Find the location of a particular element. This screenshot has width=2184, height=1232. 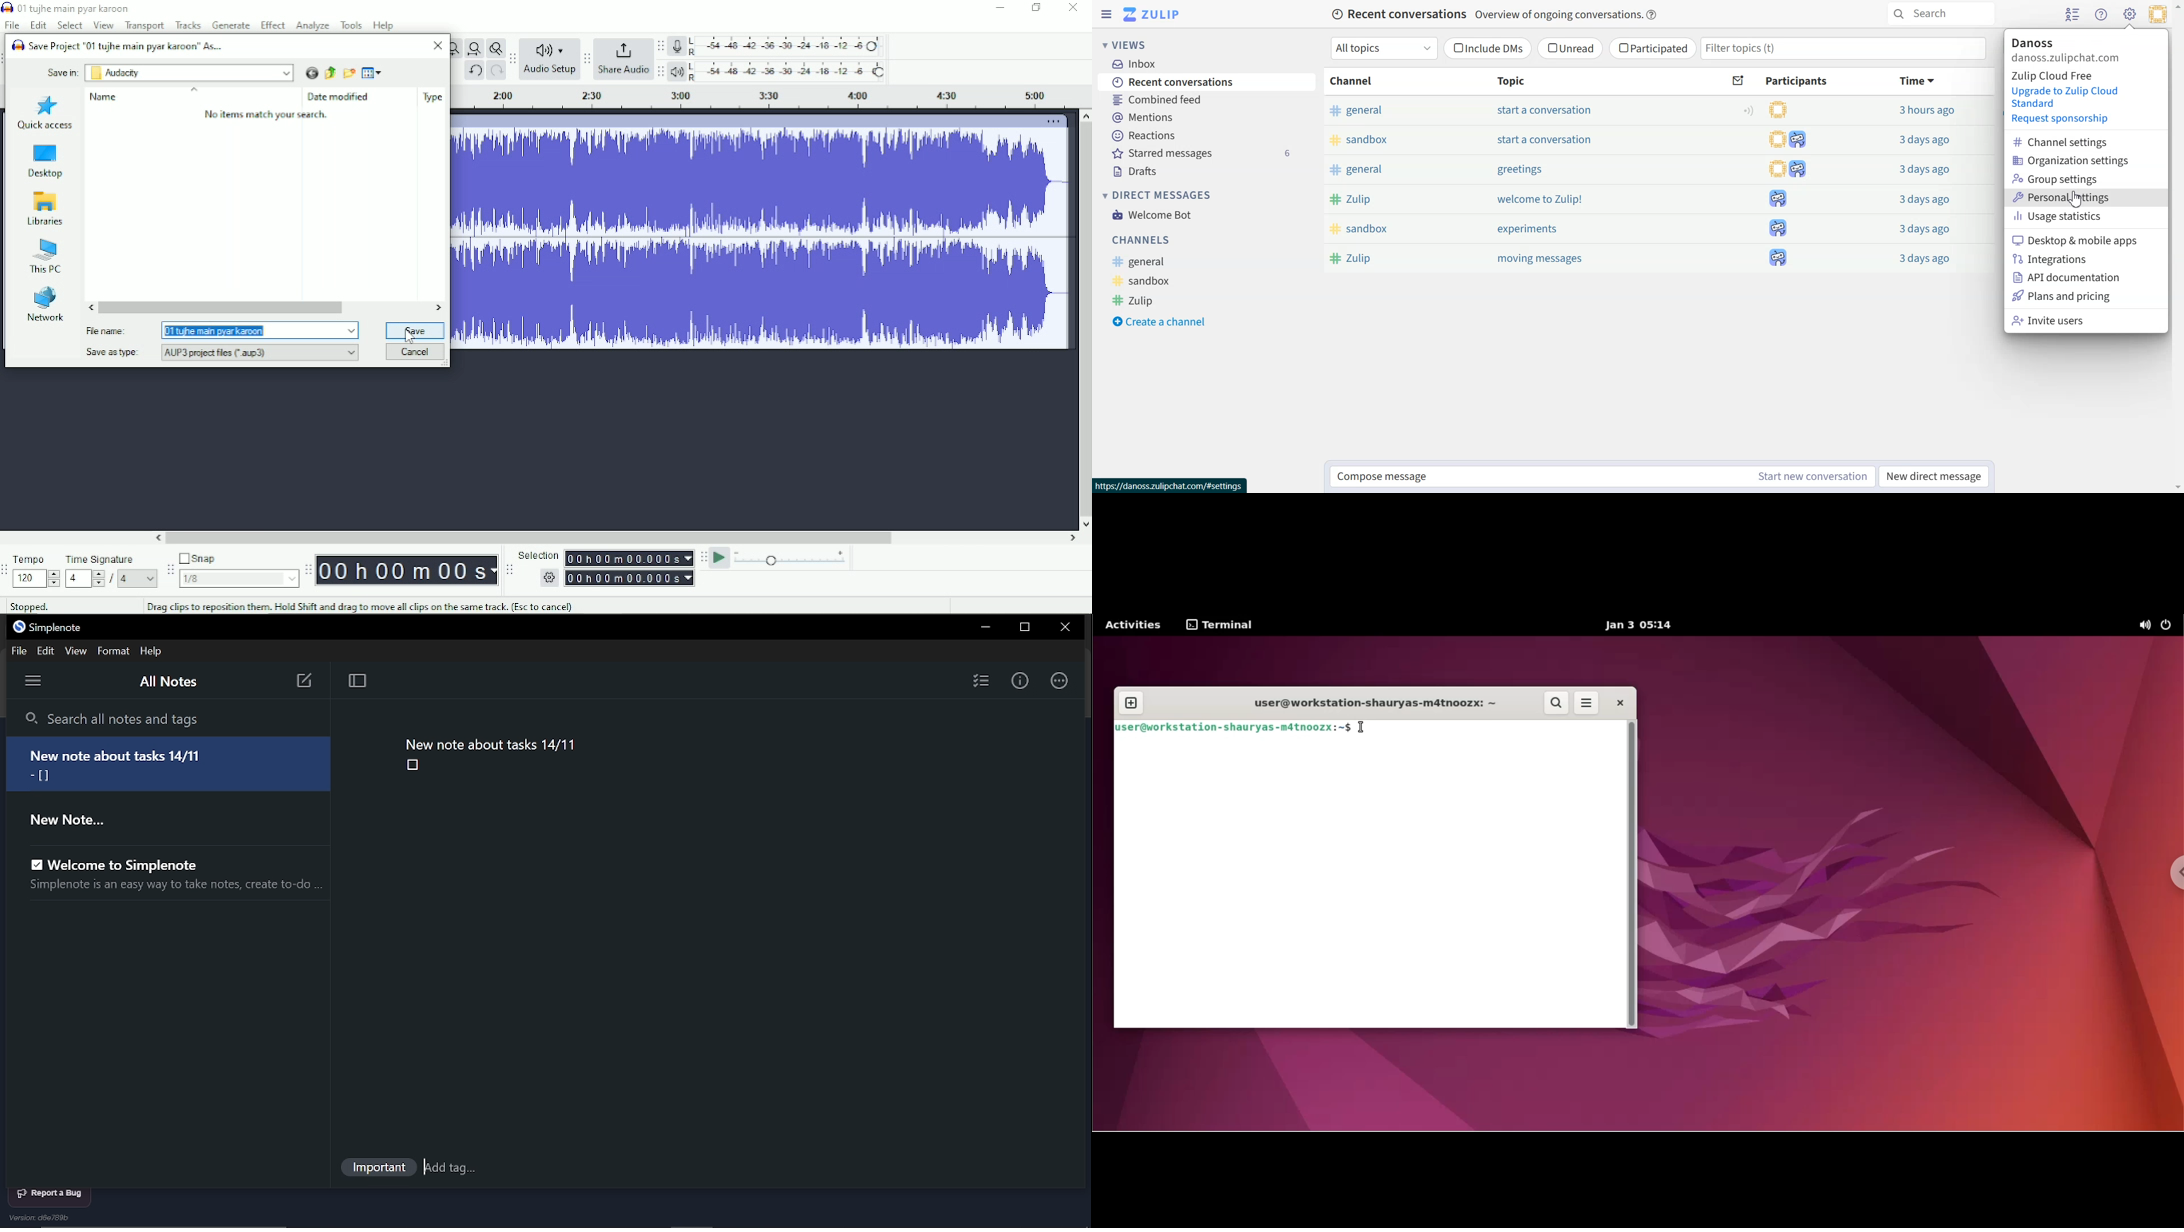

Save is located at coordinates (415, 330).